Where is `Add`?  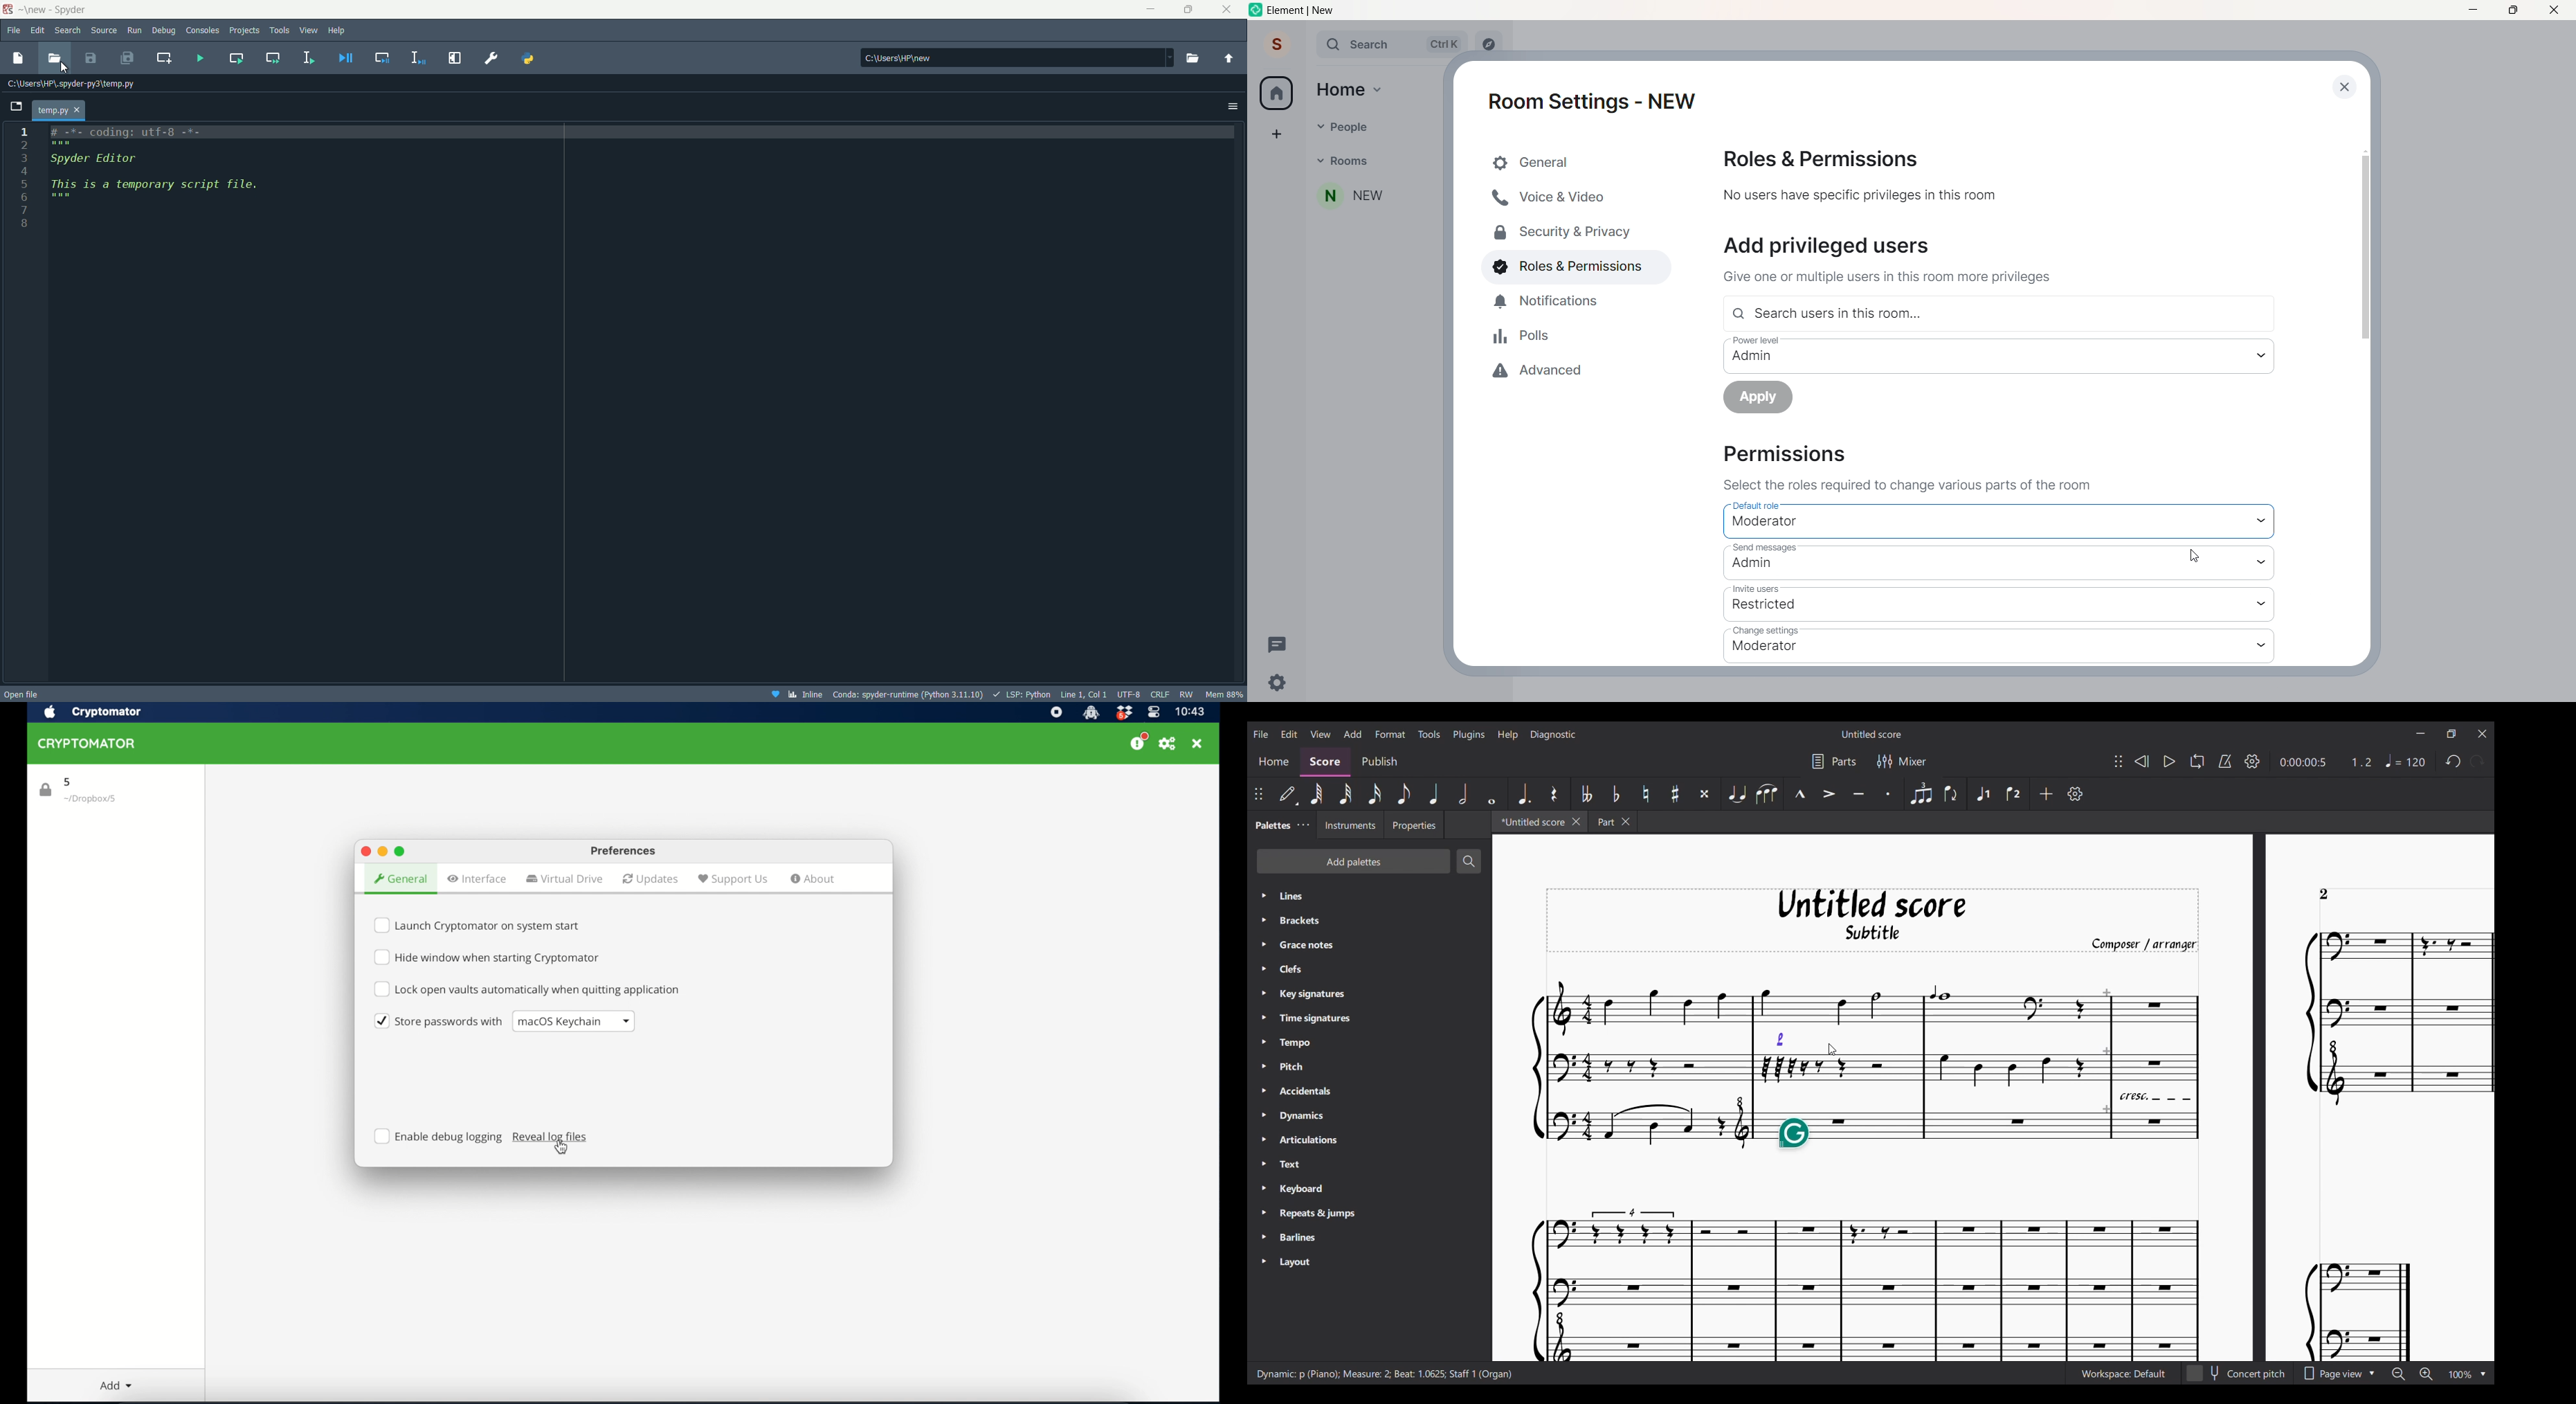
Add is located at coordinates (2046, 794).